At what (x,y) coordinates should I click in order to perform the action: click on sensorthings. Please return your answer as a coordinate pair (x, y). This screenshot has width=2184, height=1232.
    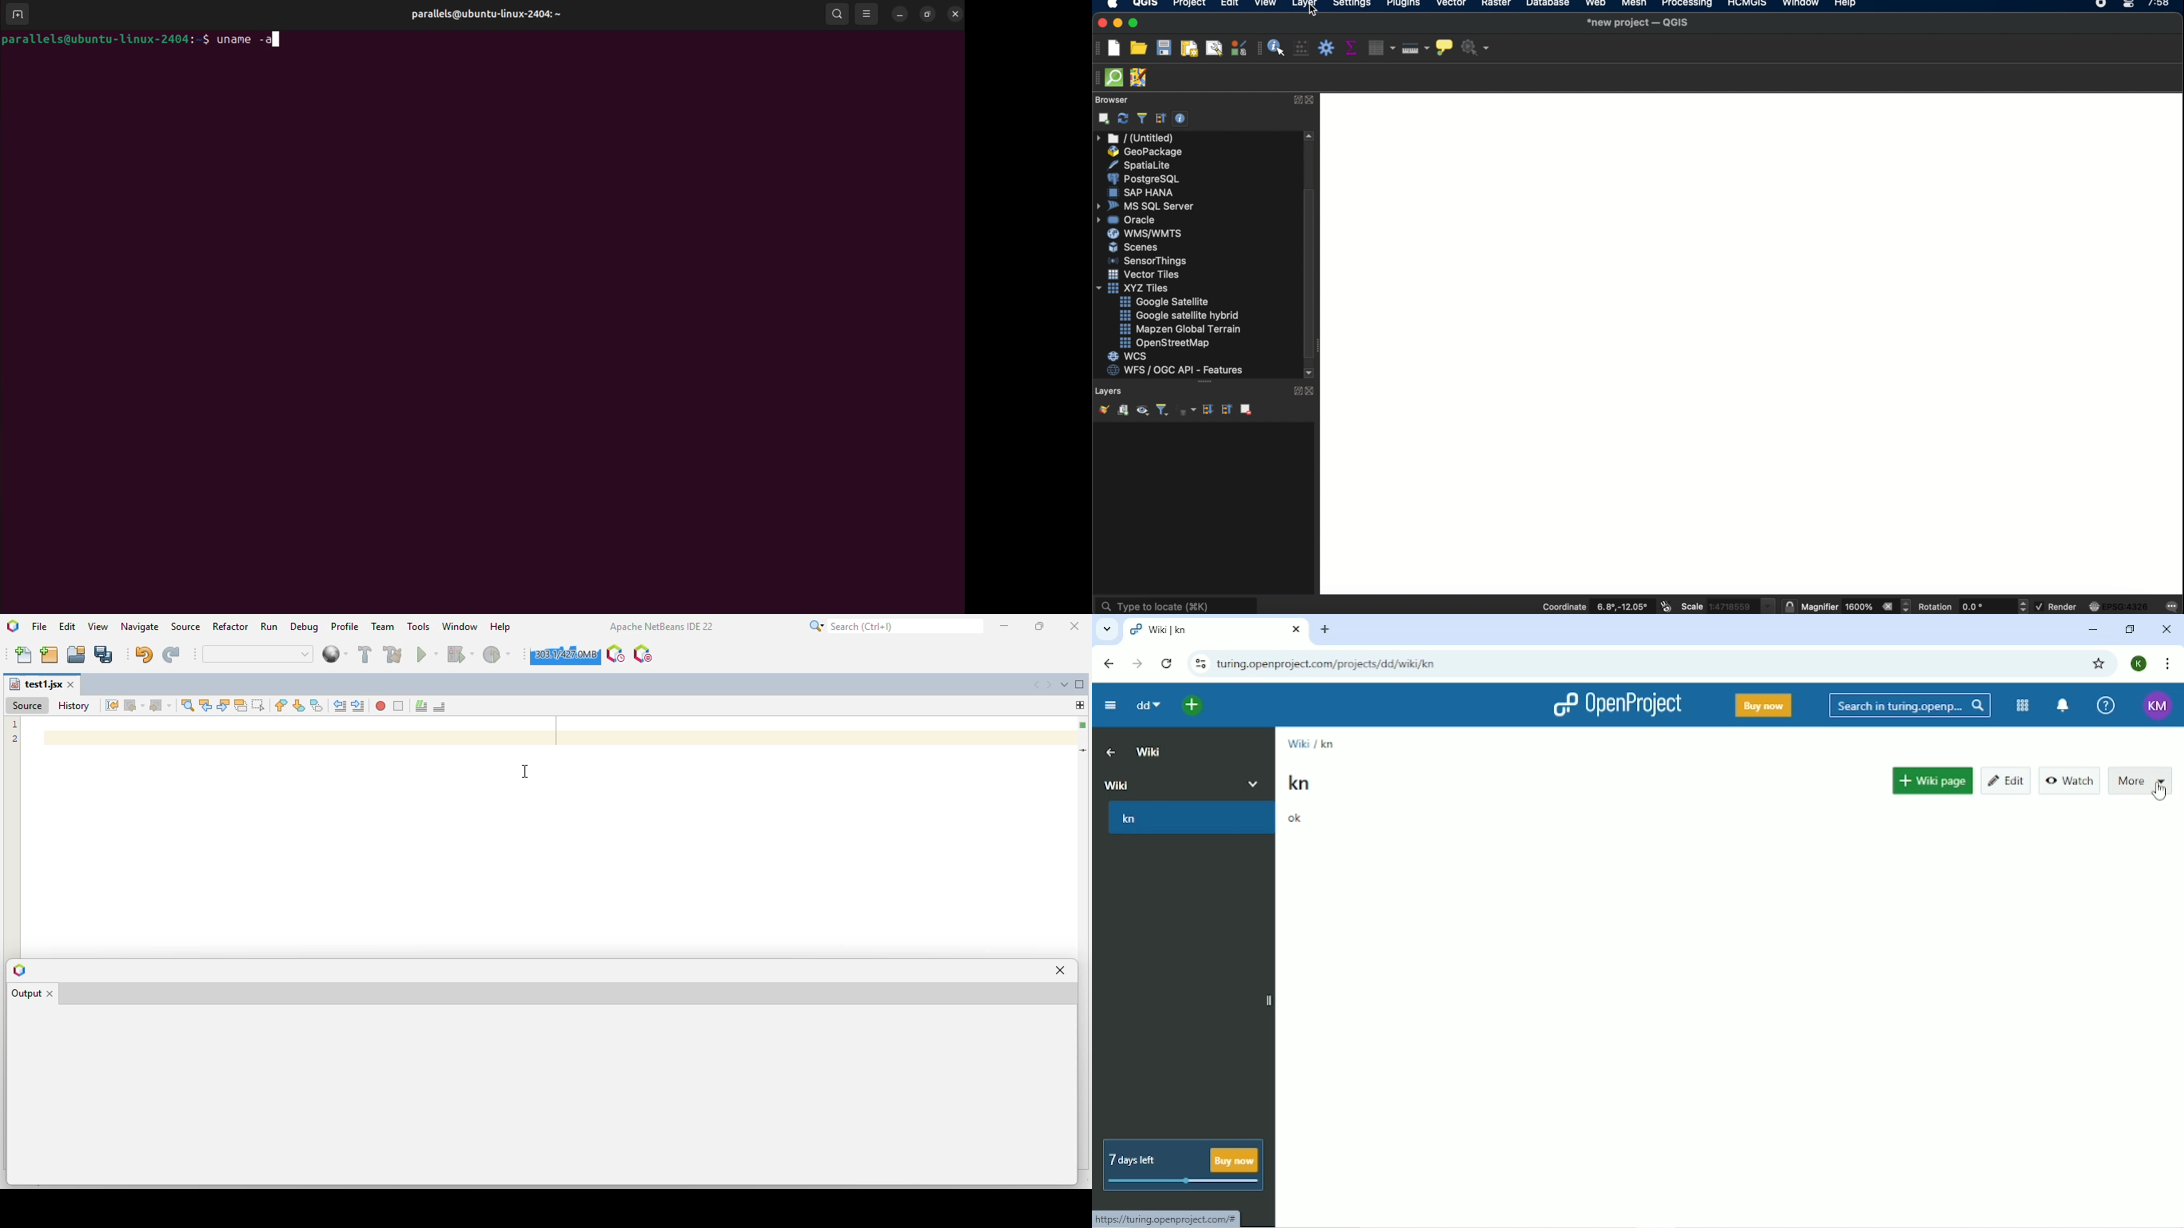
    Looking at the image, I should click on (1148, 261).